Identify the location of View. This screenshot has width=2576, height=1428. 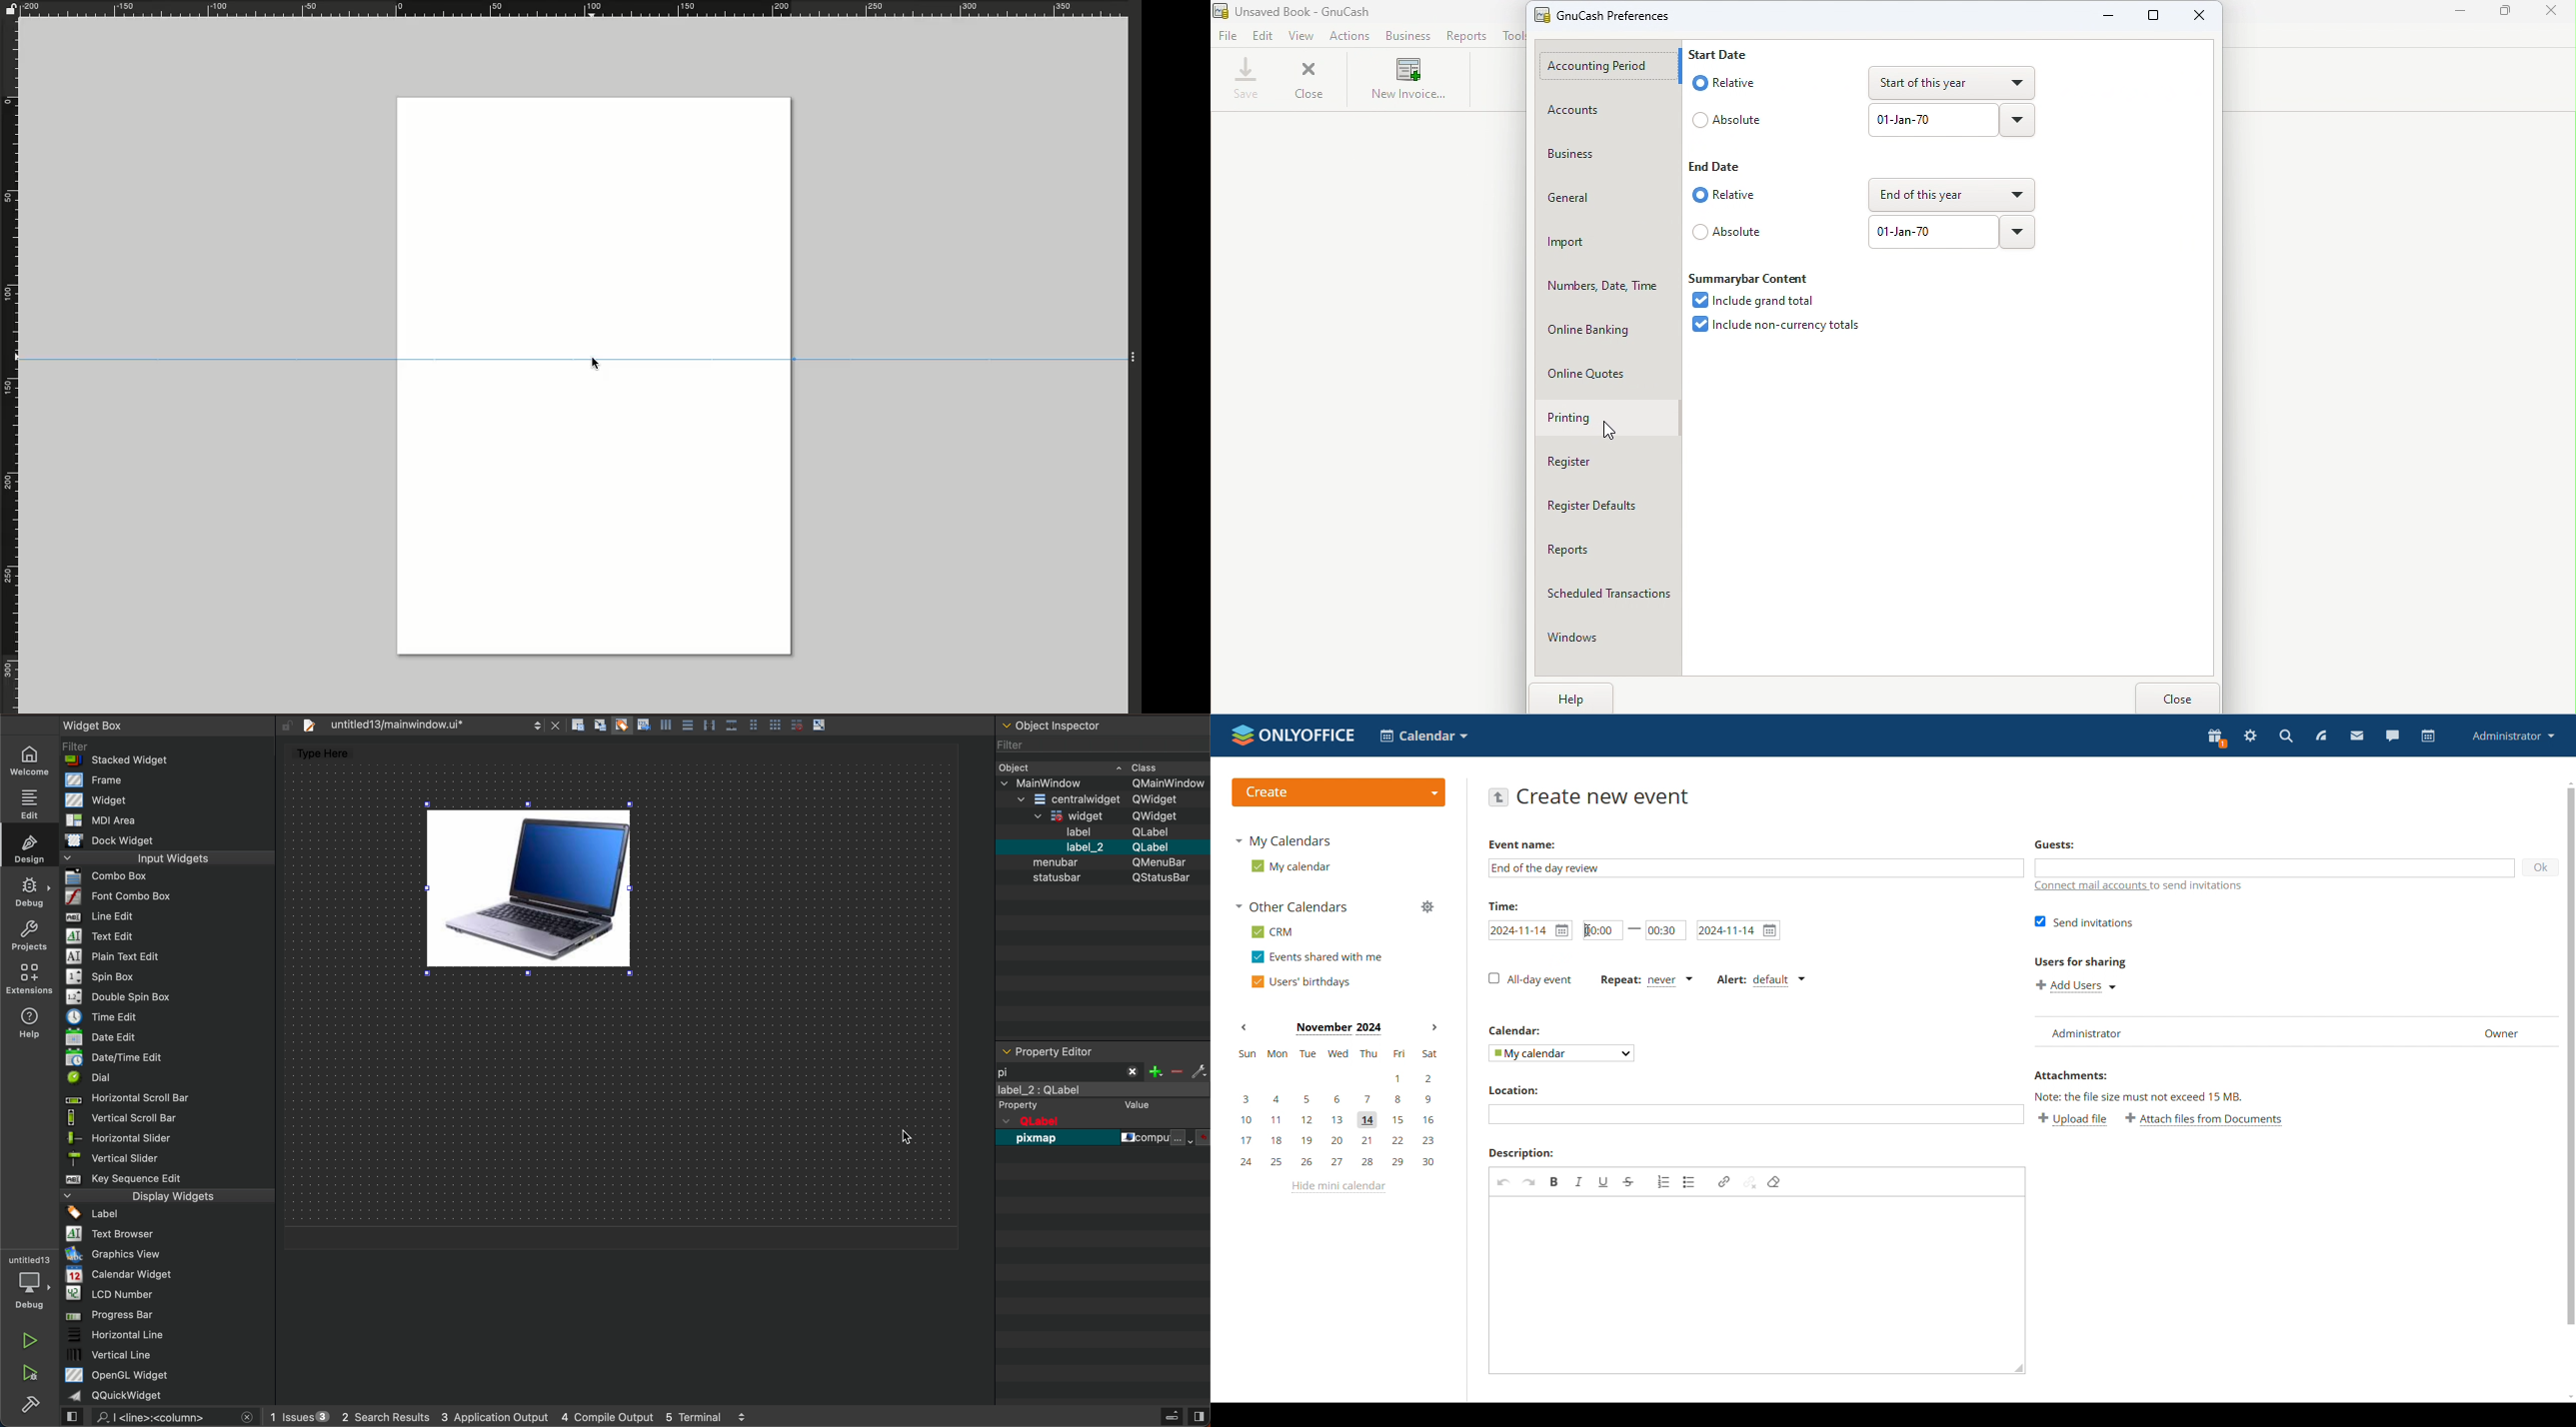
(1302, 36).